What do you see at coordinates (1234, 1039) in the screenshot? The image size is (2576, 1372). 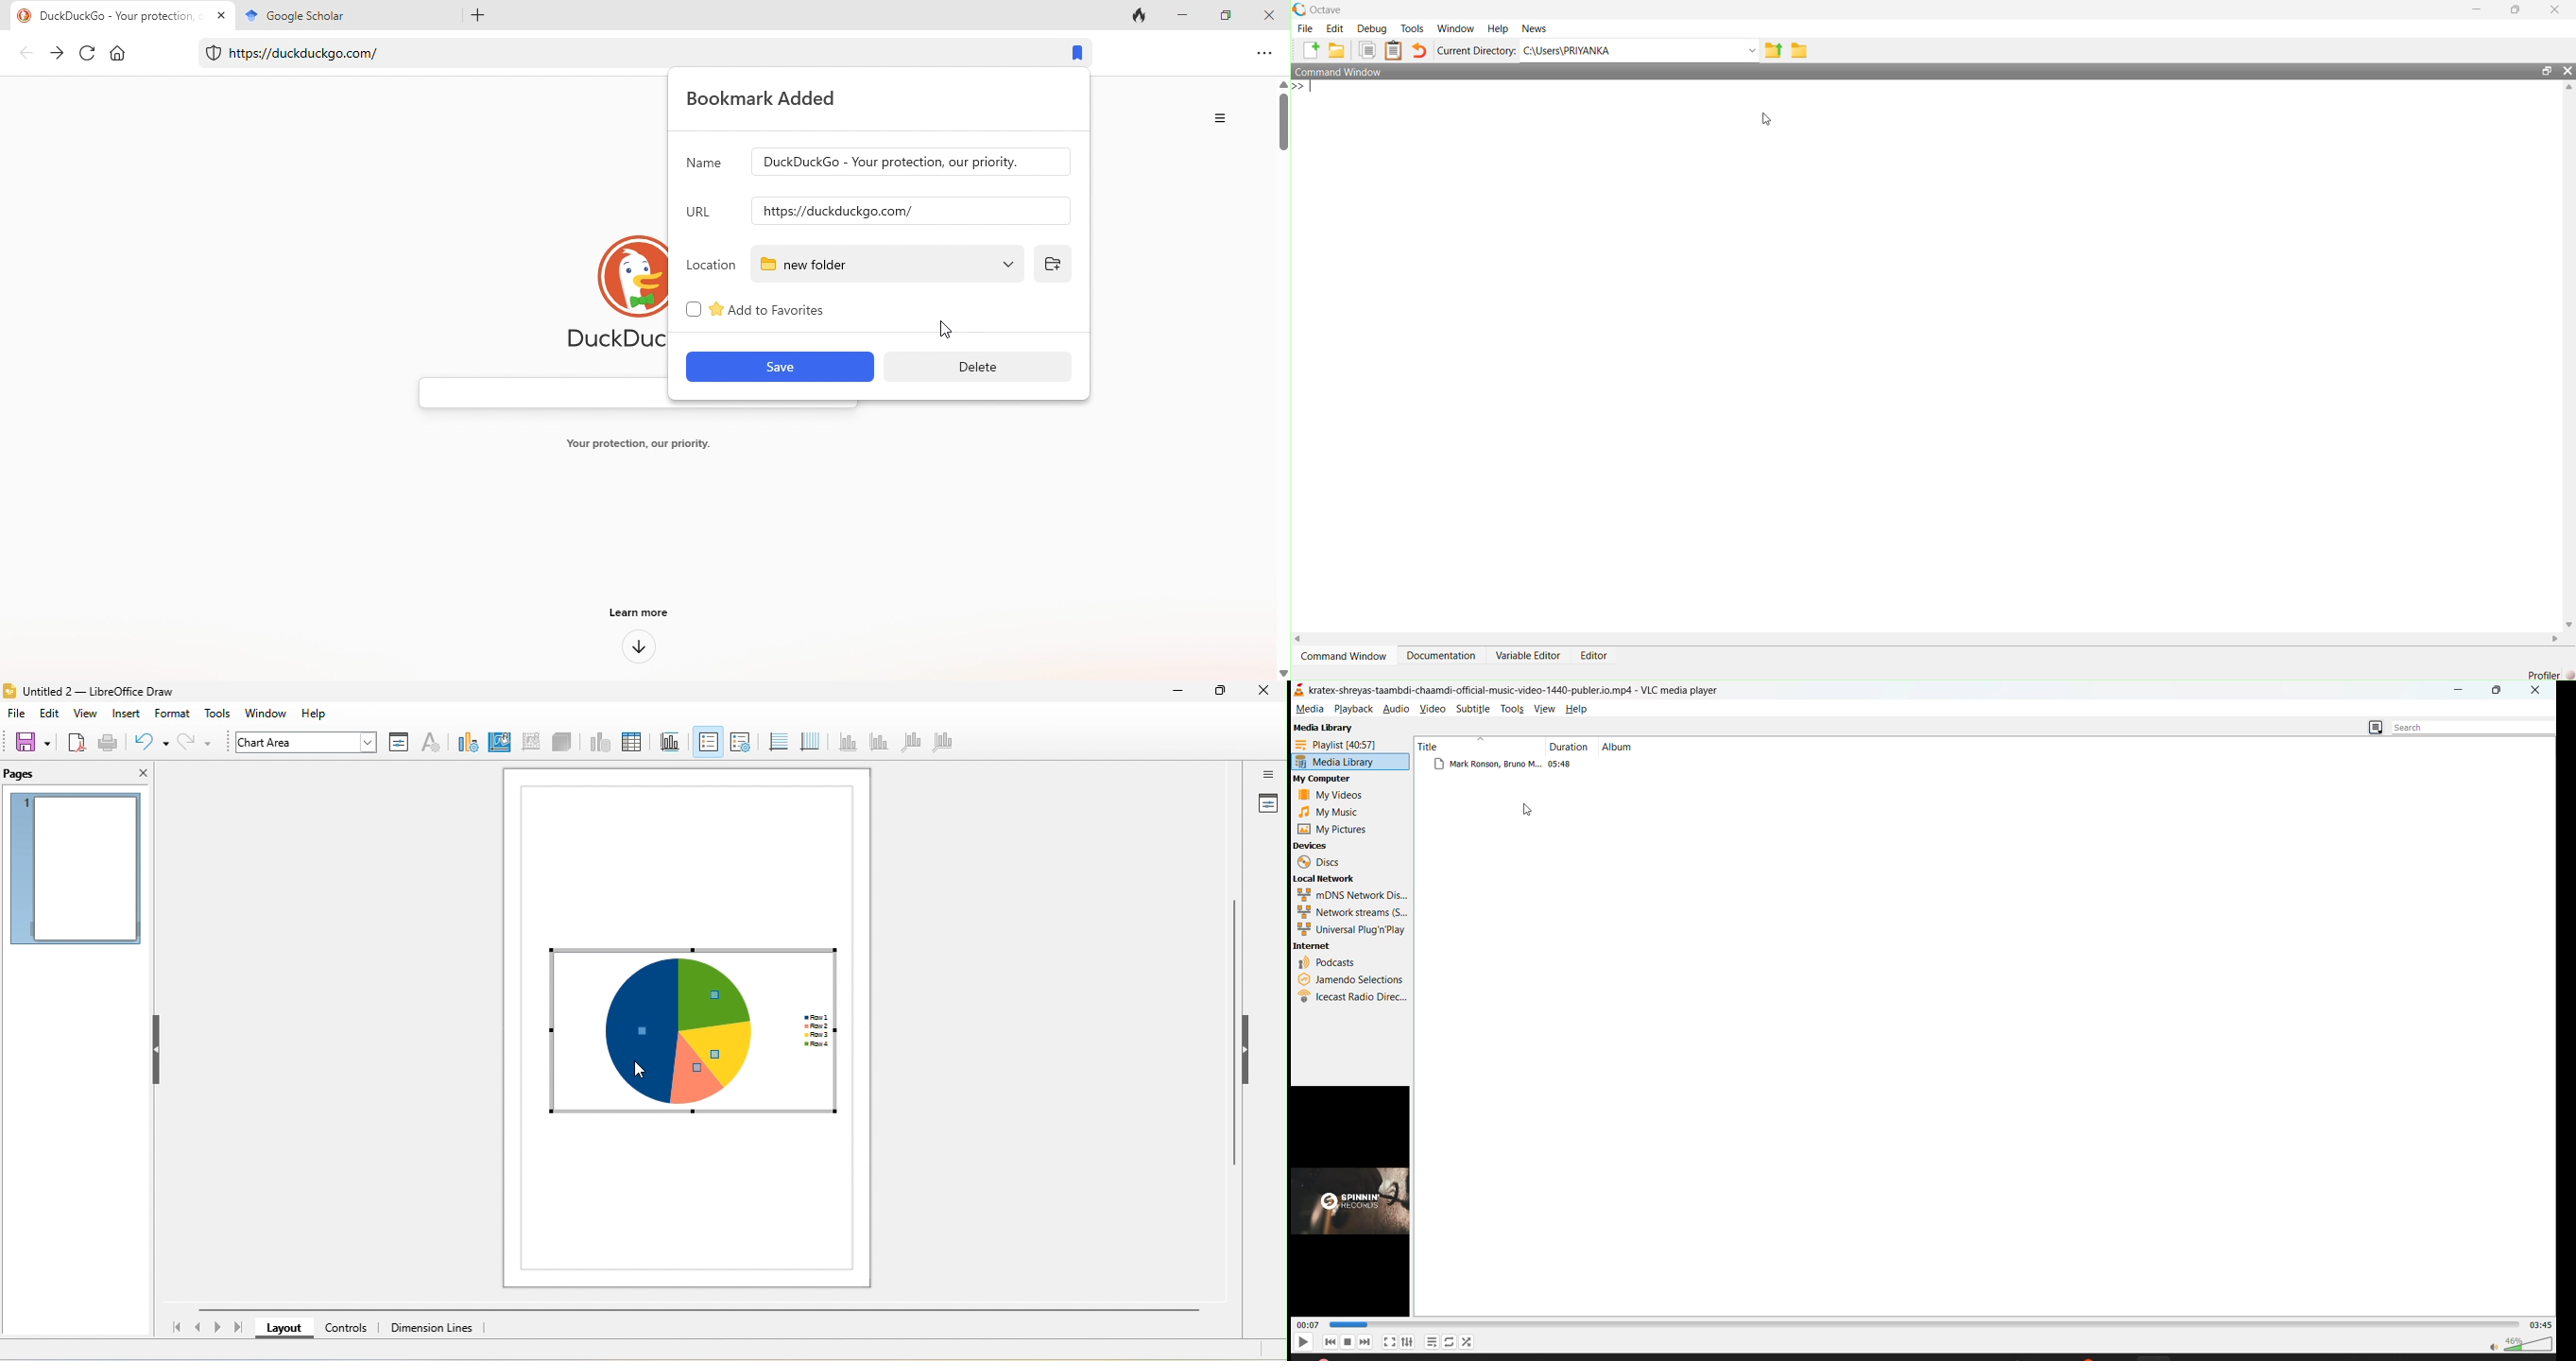 I see `vertical scroll bar` at bounding box center [1234, 1039].